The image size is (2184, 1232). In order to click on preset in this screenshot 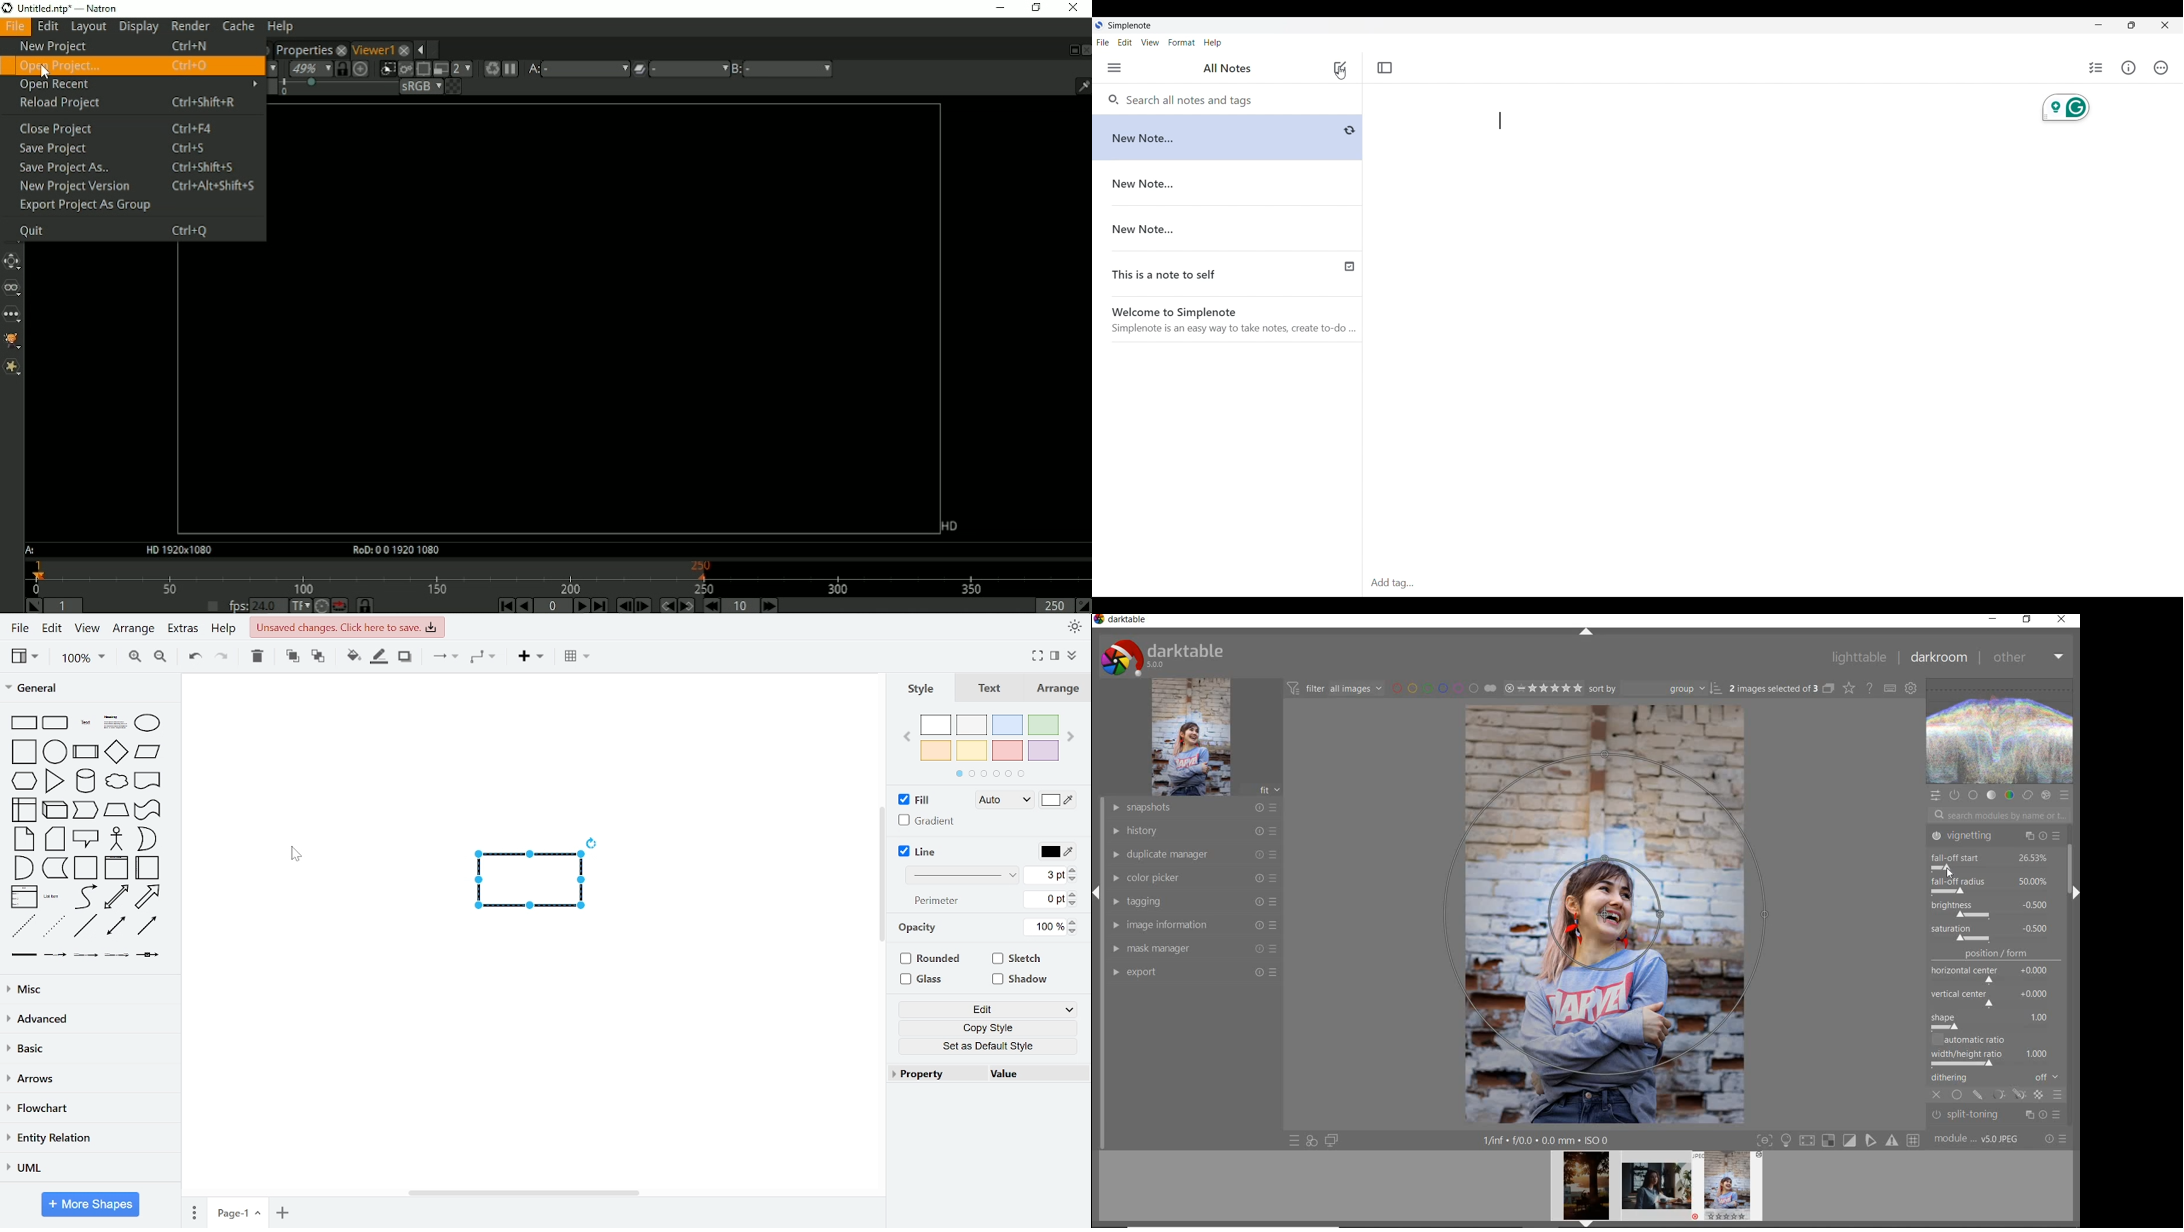, I will do `click(2065, 795)`.